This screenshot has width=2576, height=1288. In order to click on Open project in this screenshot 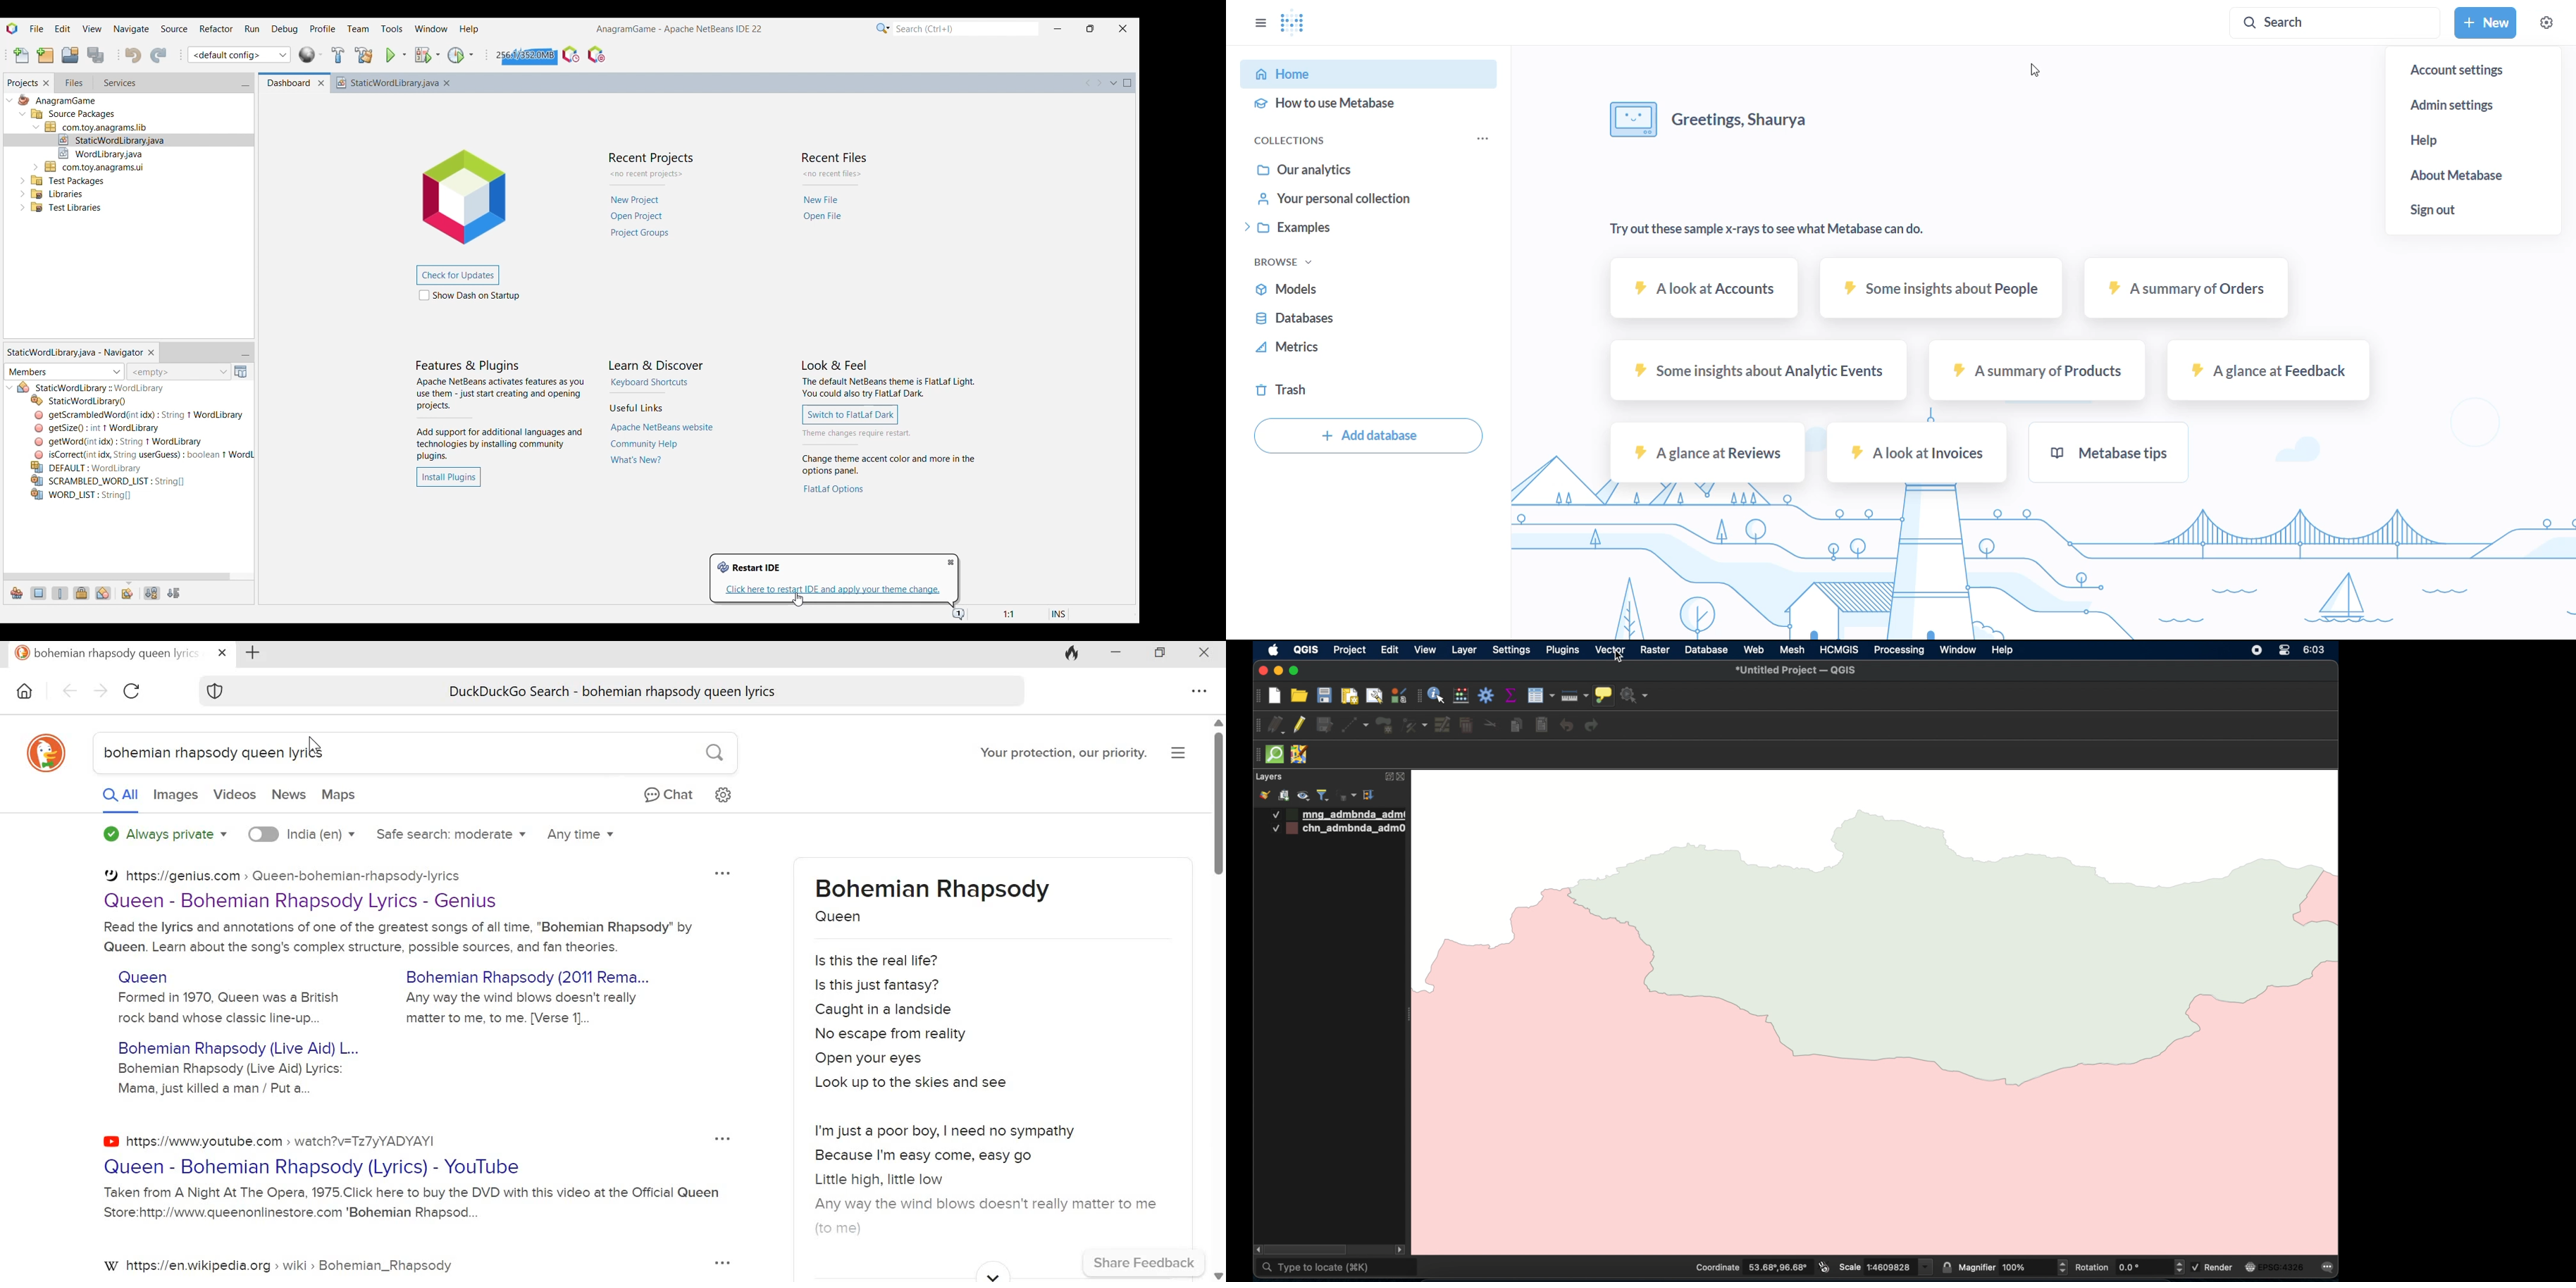, I will do `click(70, 55)`.